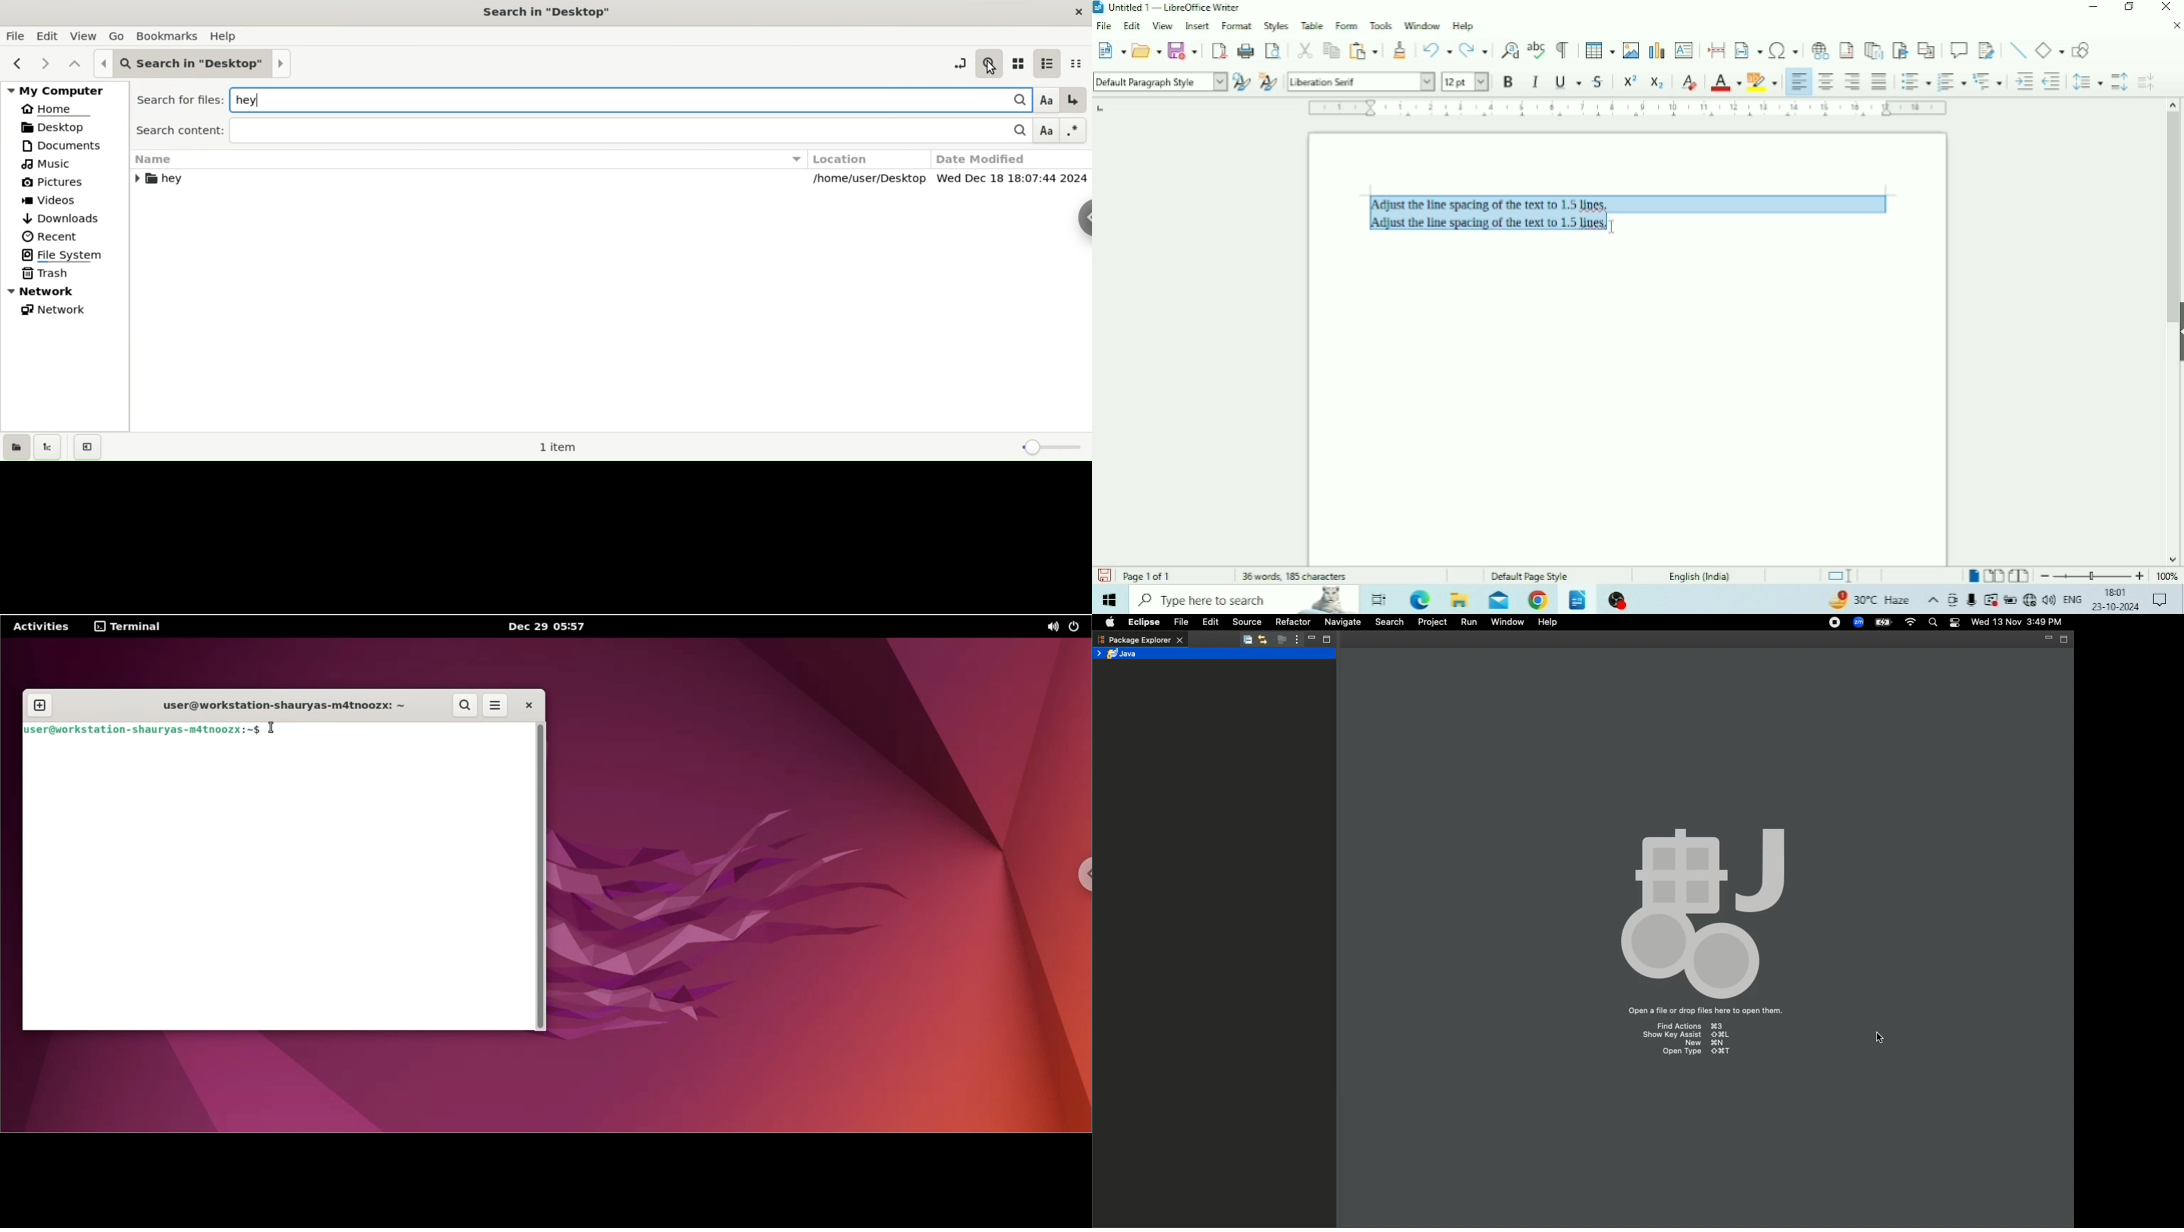 This screenshot has height=1232, width=2184. I want to click on File, so click(1104, 26).